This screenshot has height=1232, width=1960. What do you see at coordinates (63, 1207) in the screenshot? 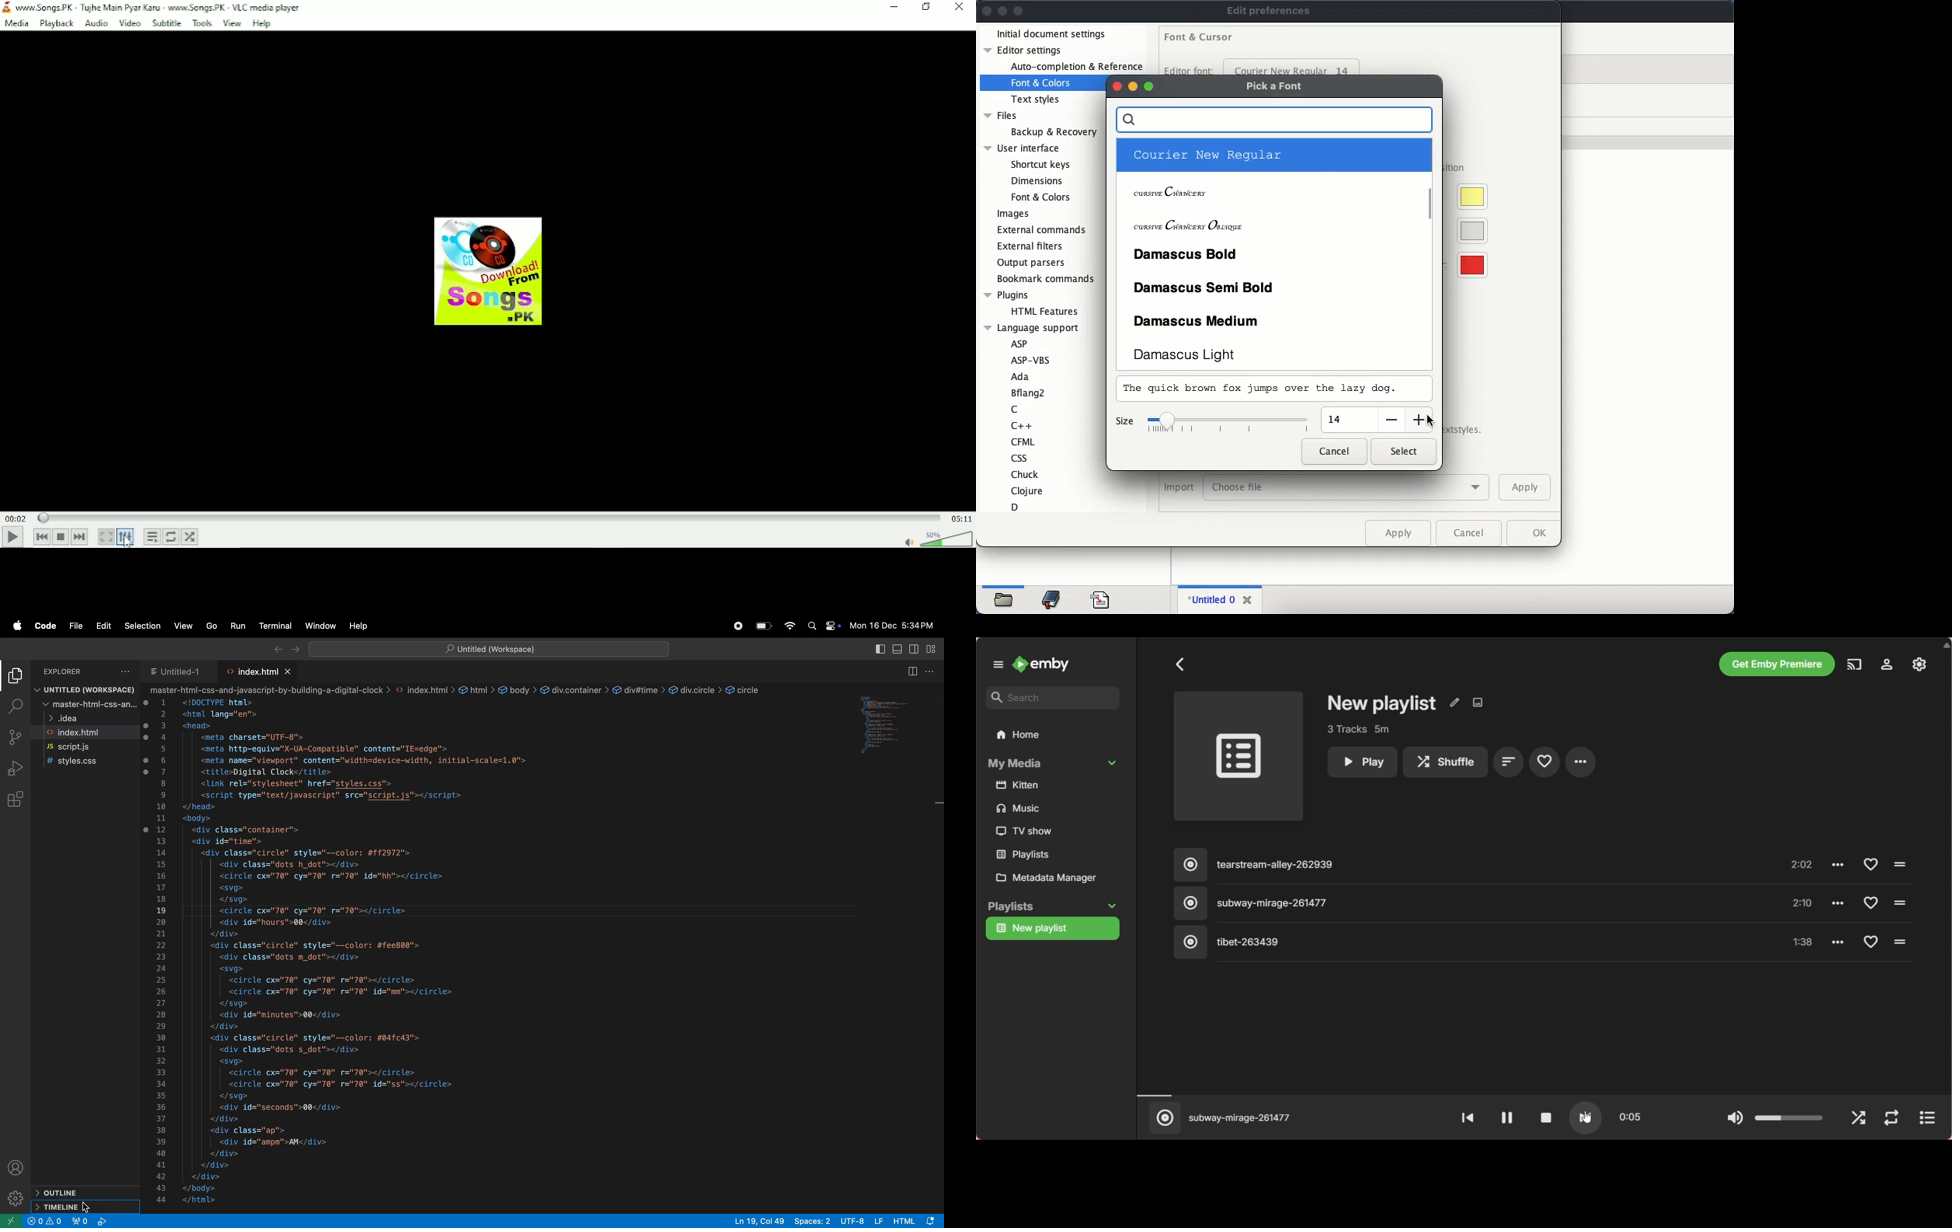
I see `timeline` at bounding box center [63, 1207].